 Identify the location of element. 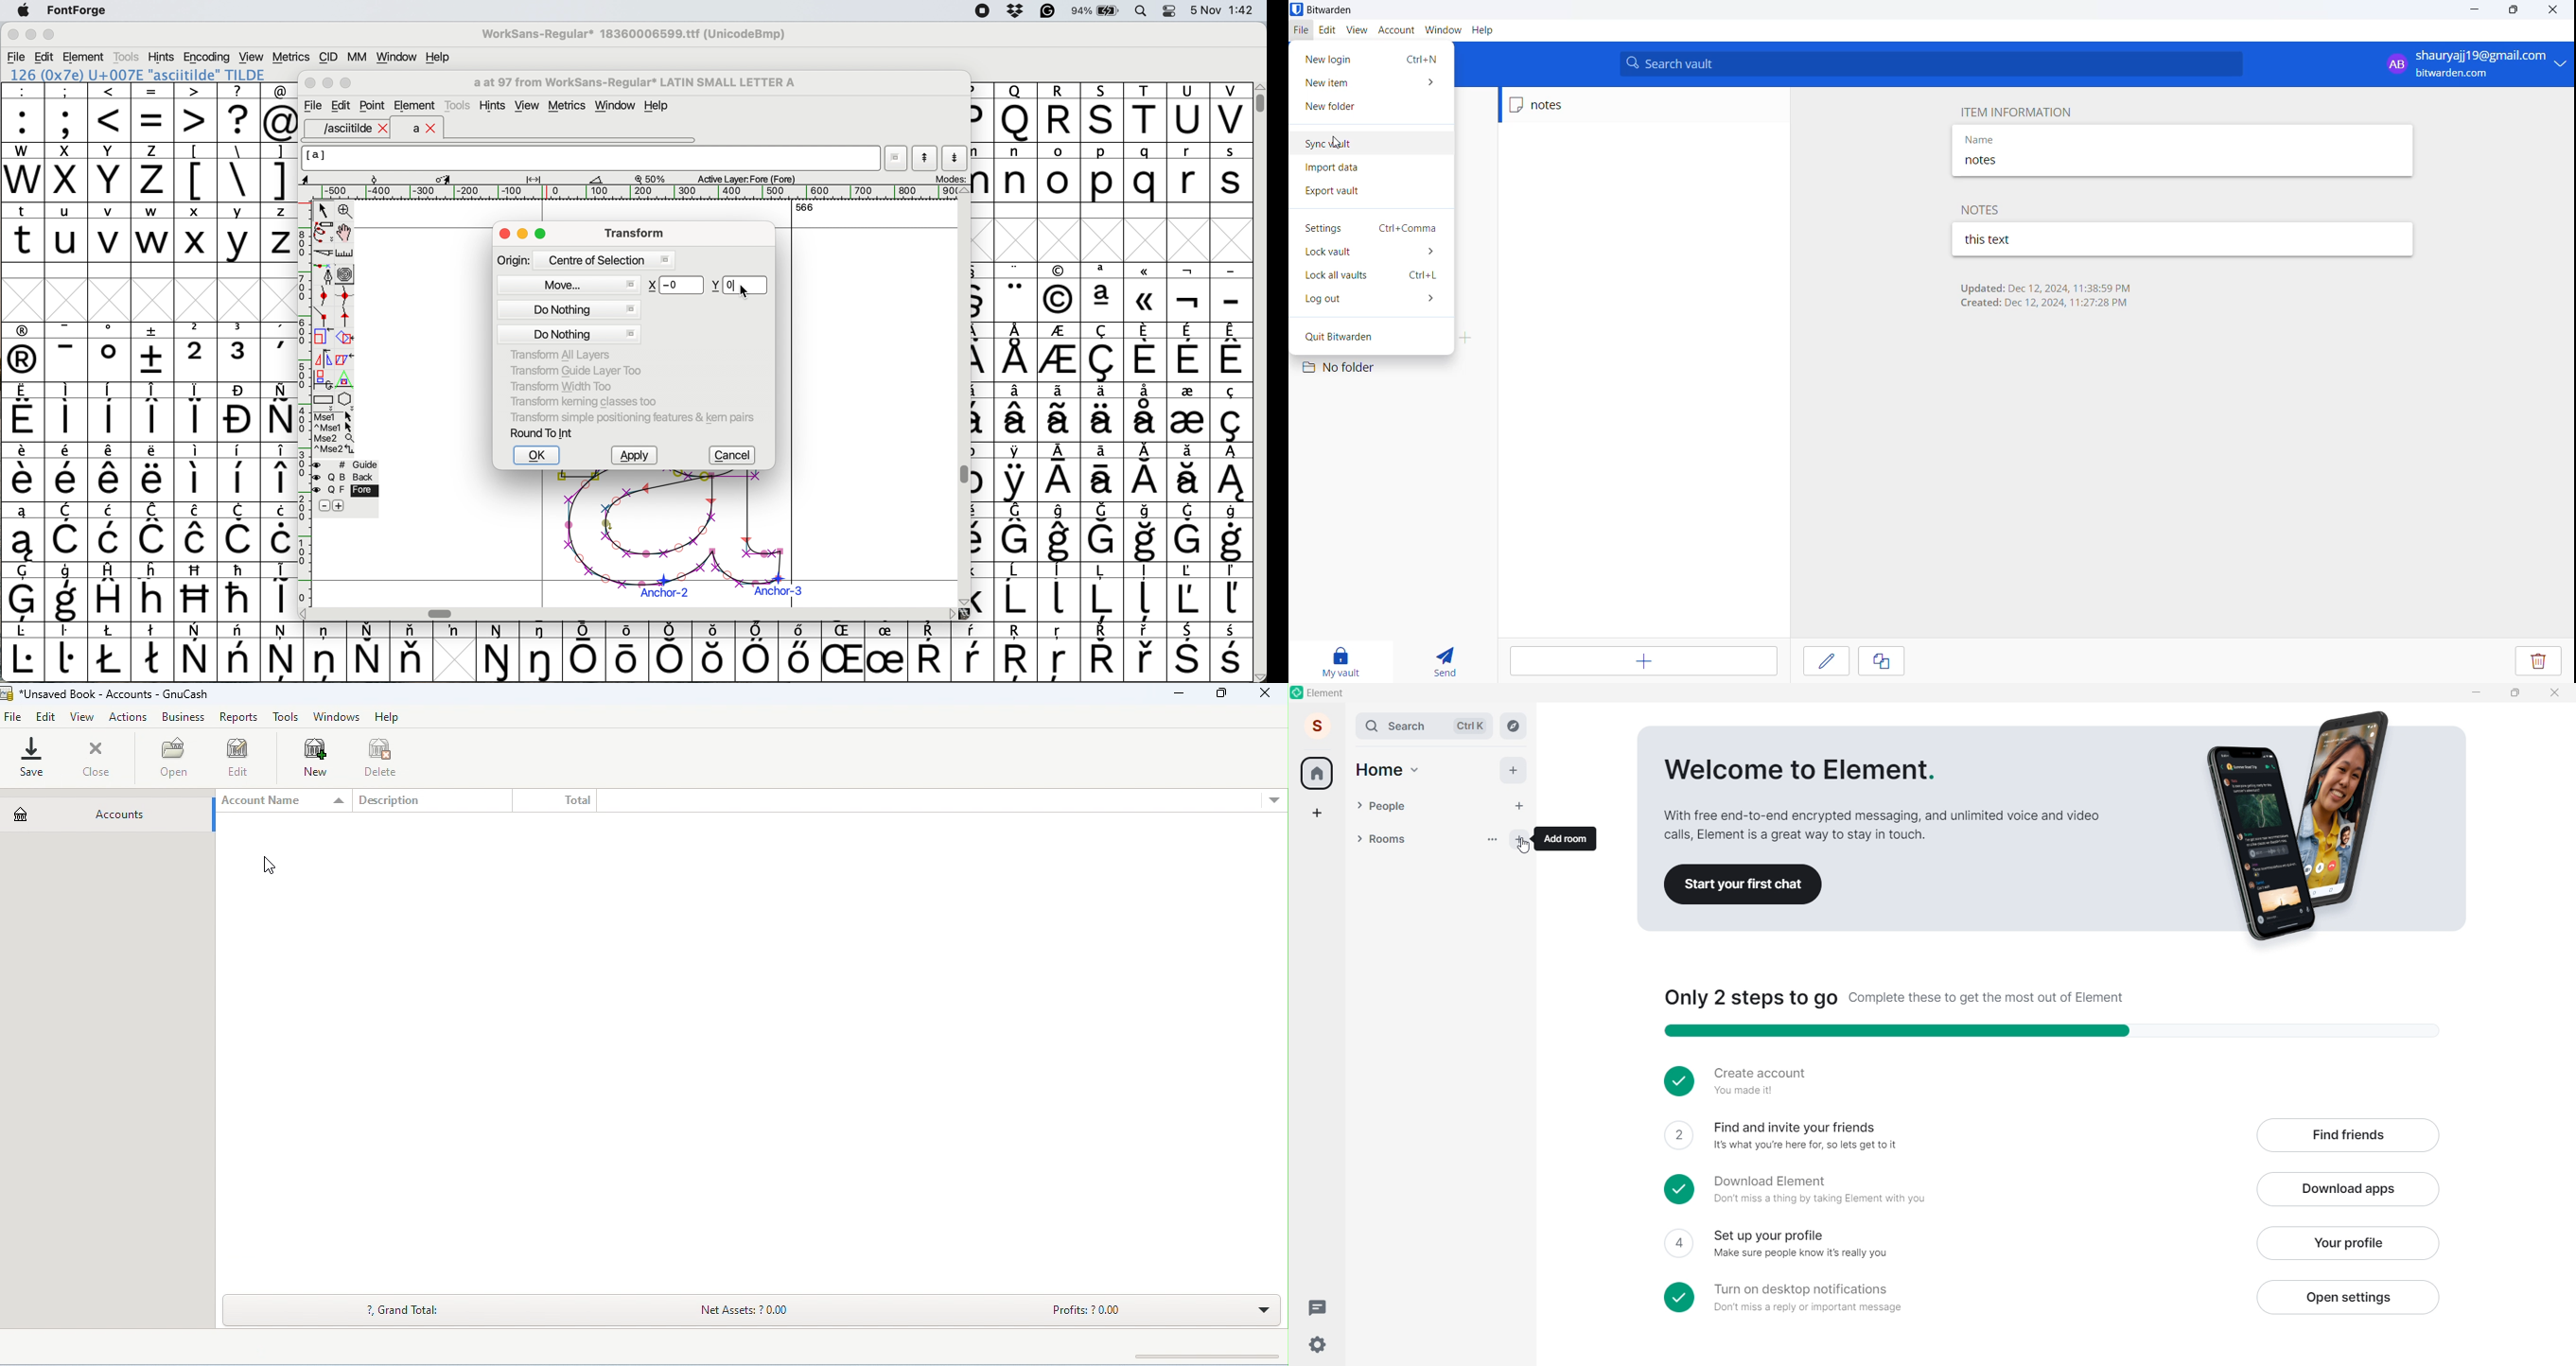
(85, 56).